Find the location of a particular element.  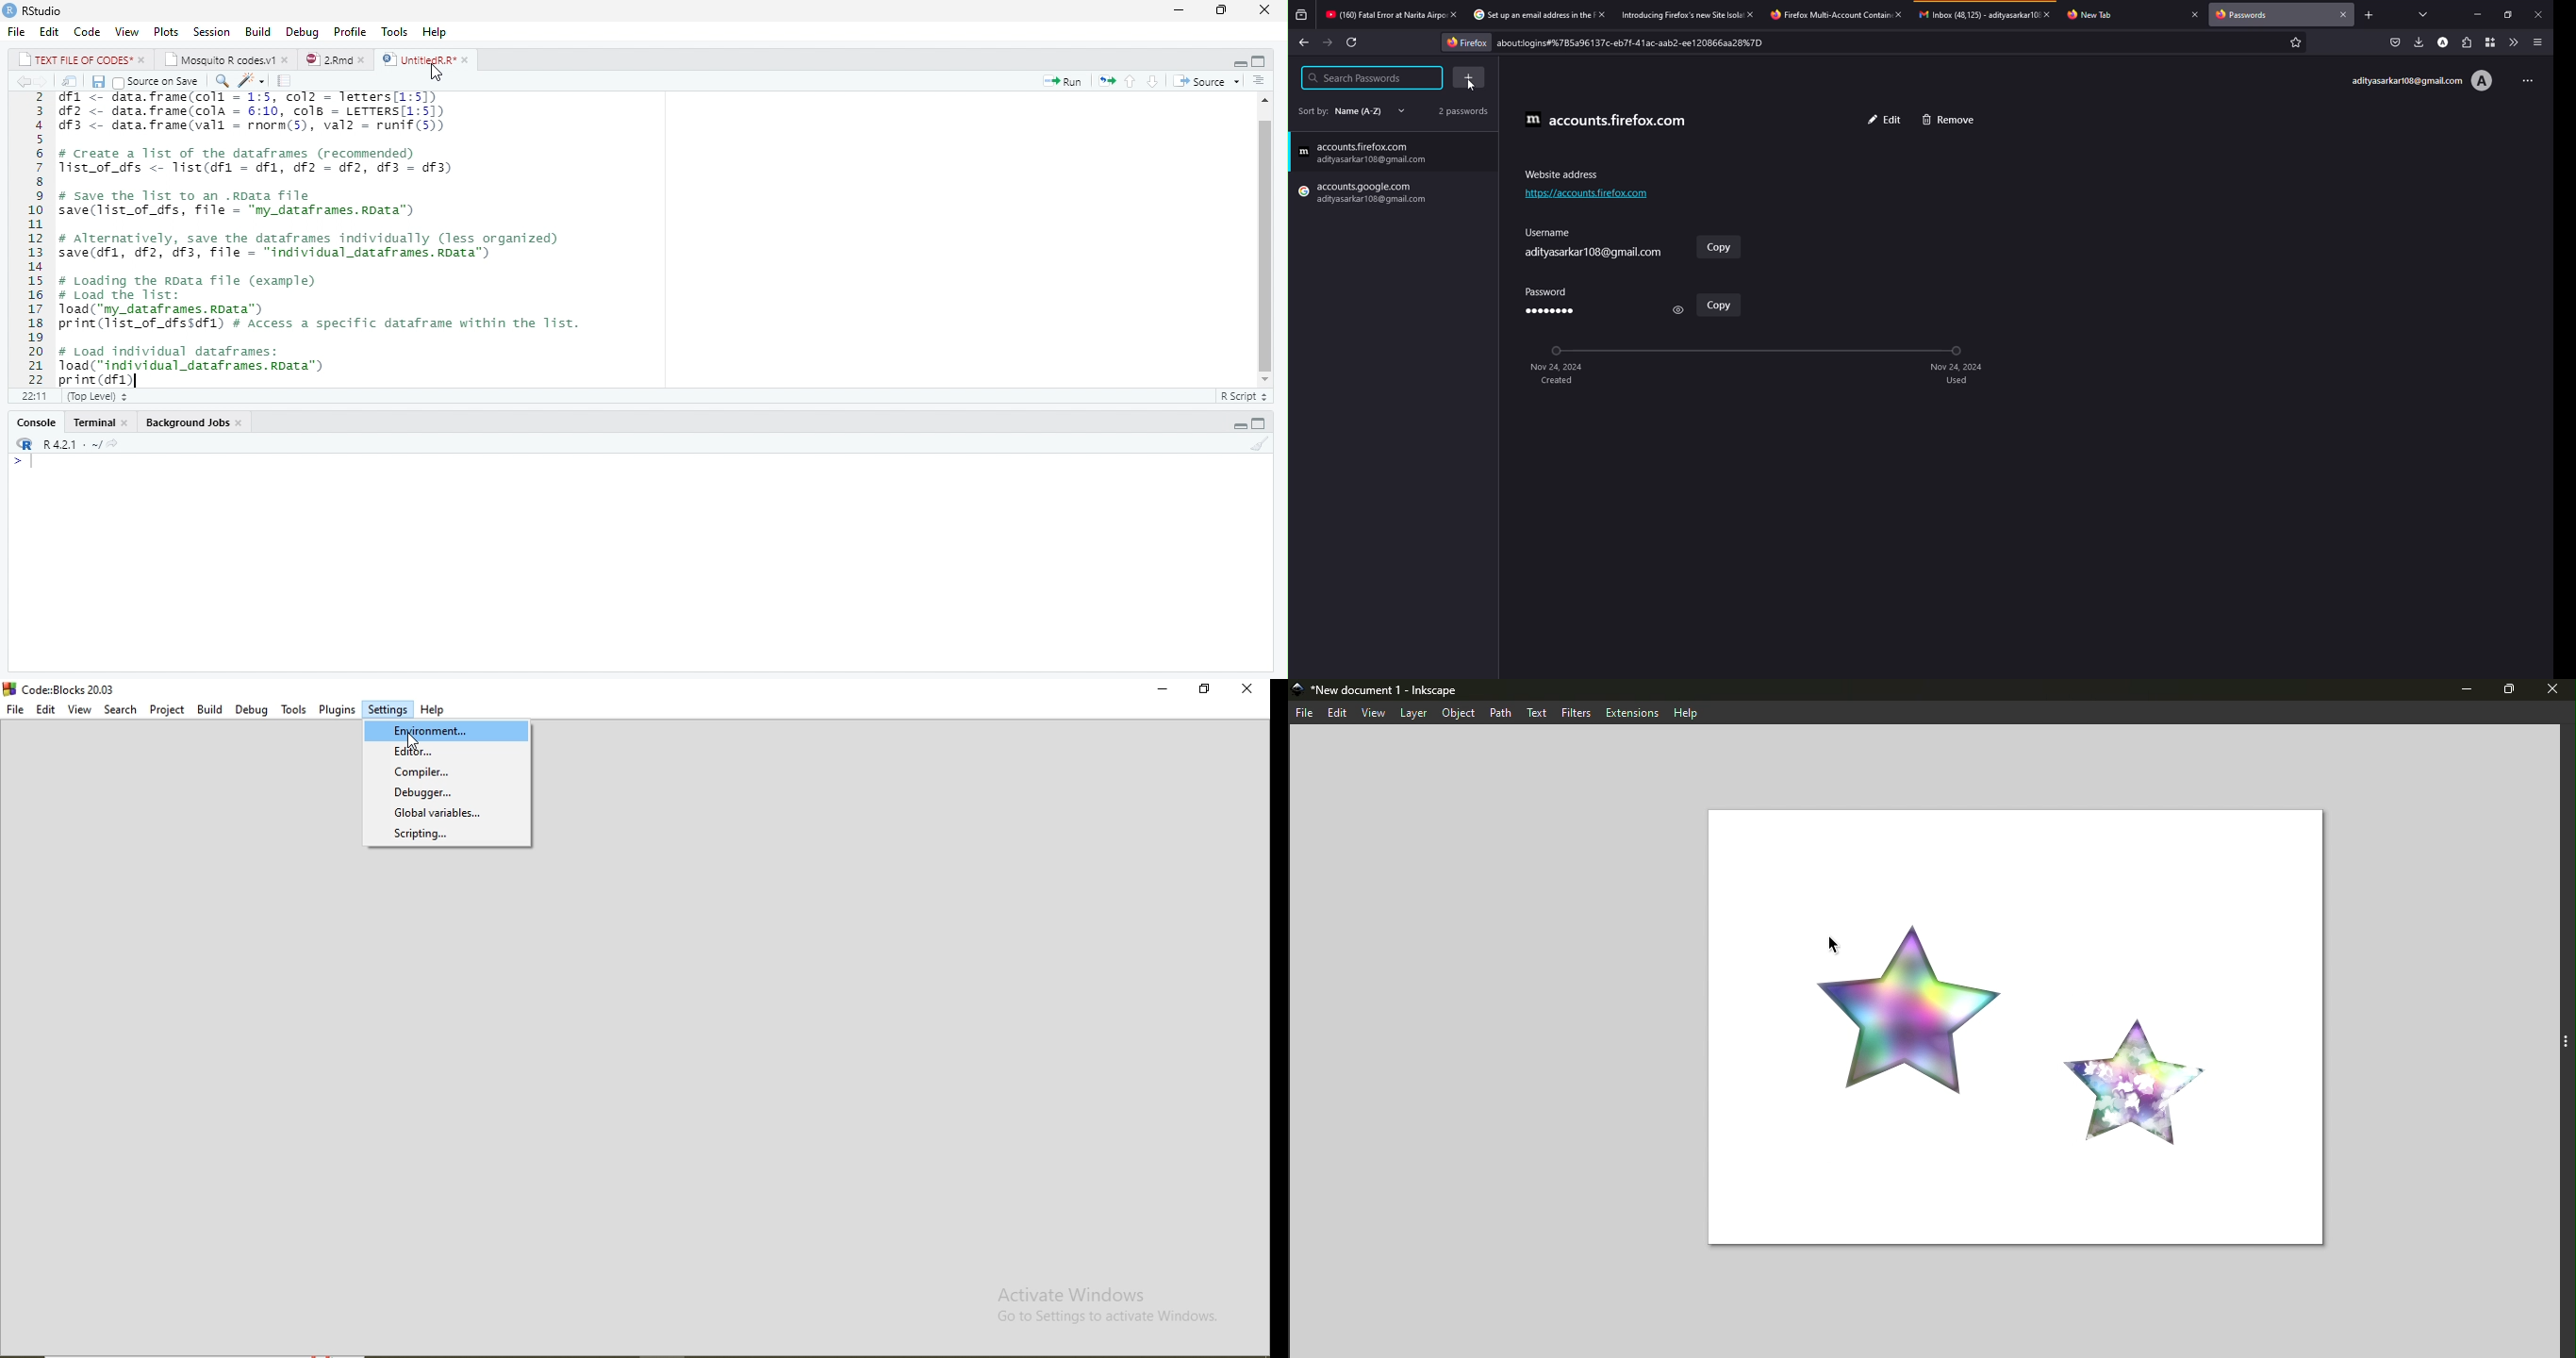

Go to next section is located at coordinates (1153, 82).